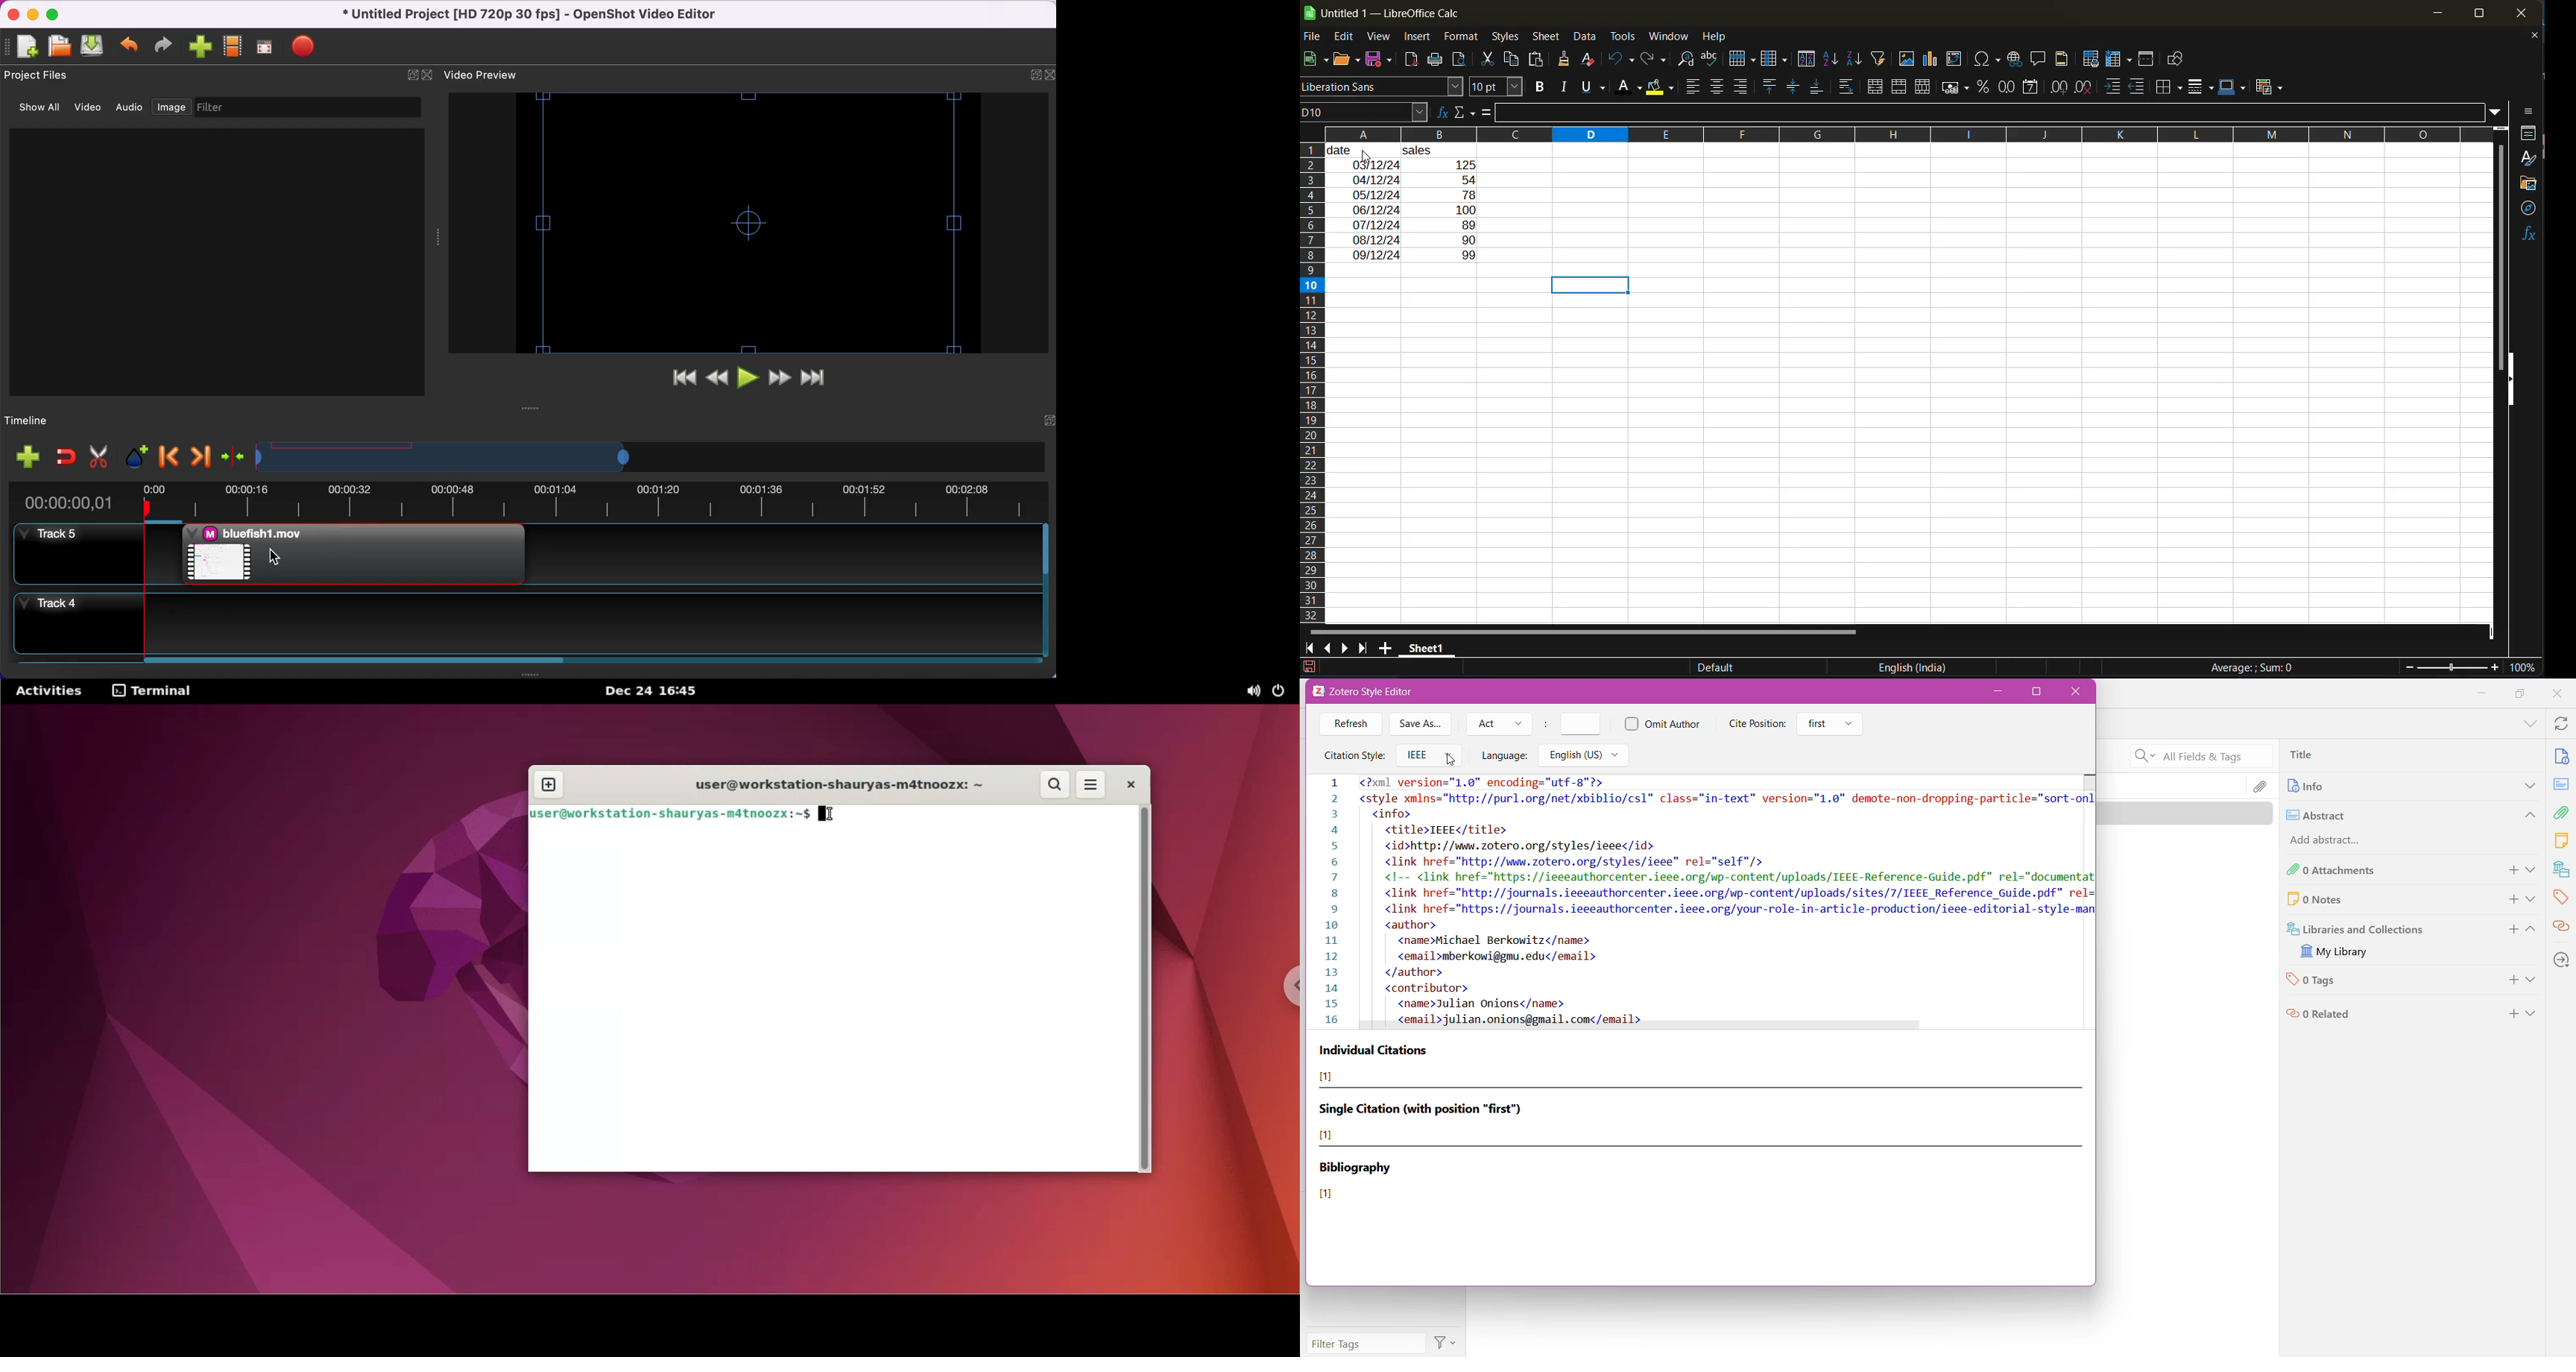 The width and height of the screenshot is (2576, 1372). I want to click on format as number, so click(2011, 87).